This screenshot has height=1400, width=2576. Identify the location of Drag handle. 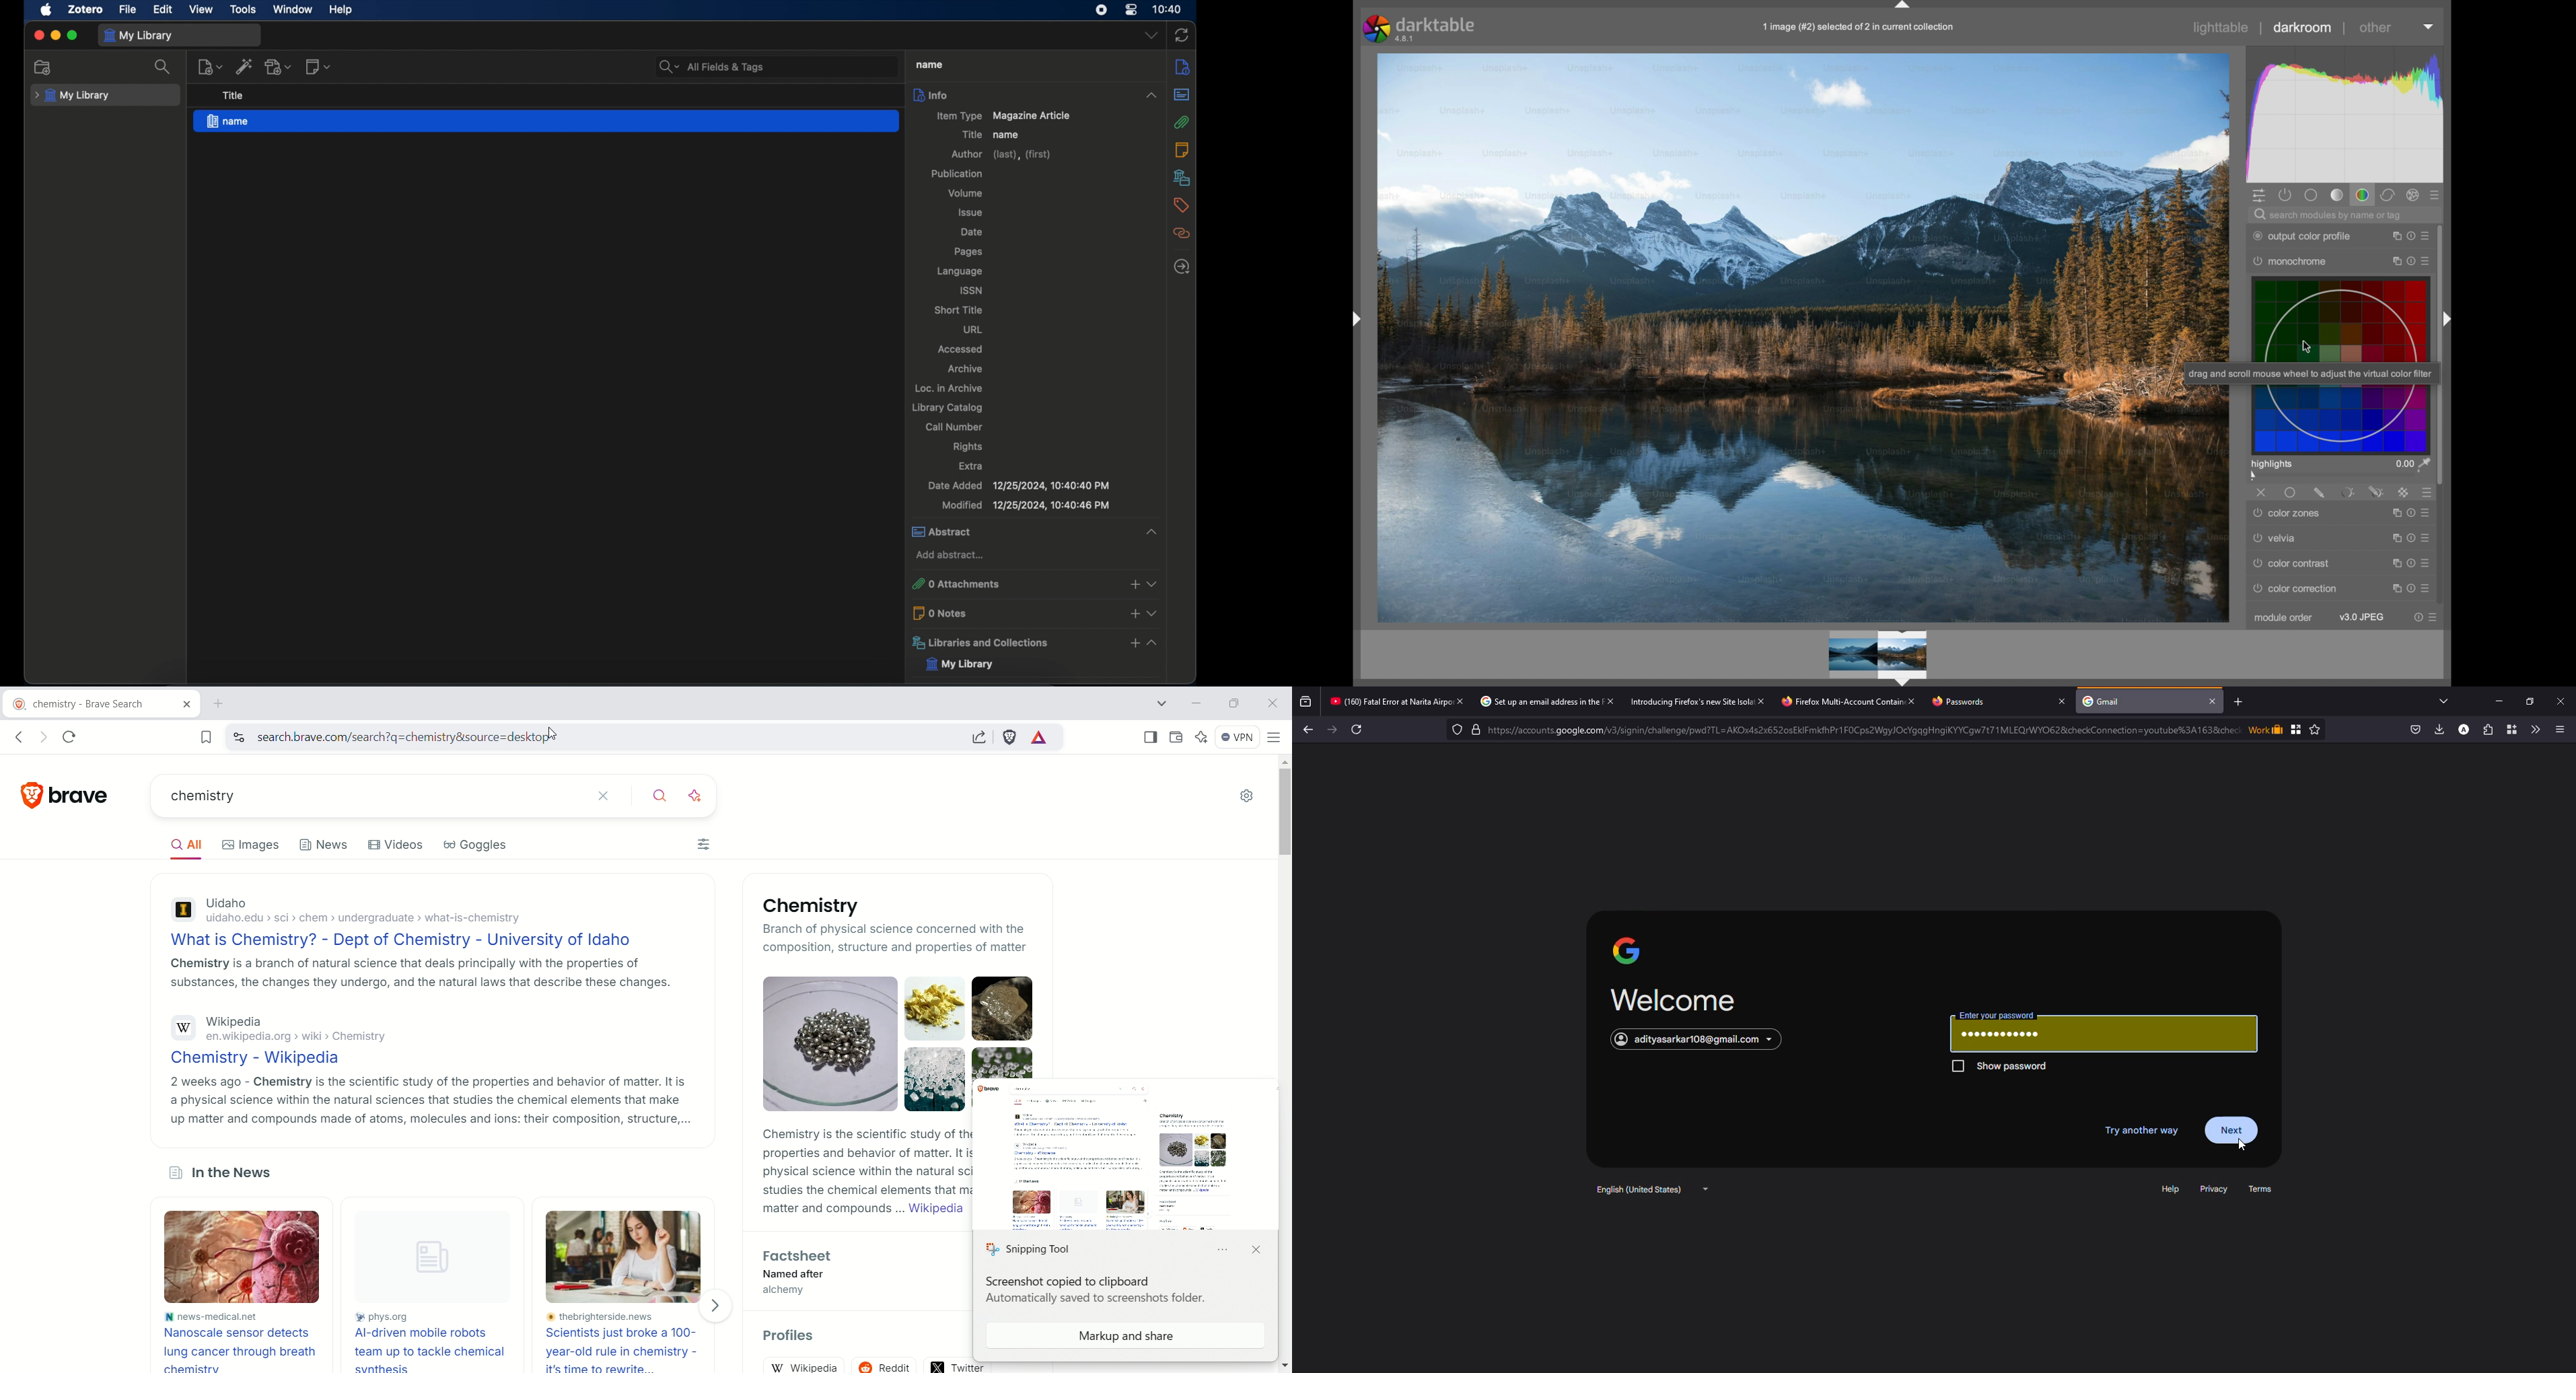
(2449, 320).